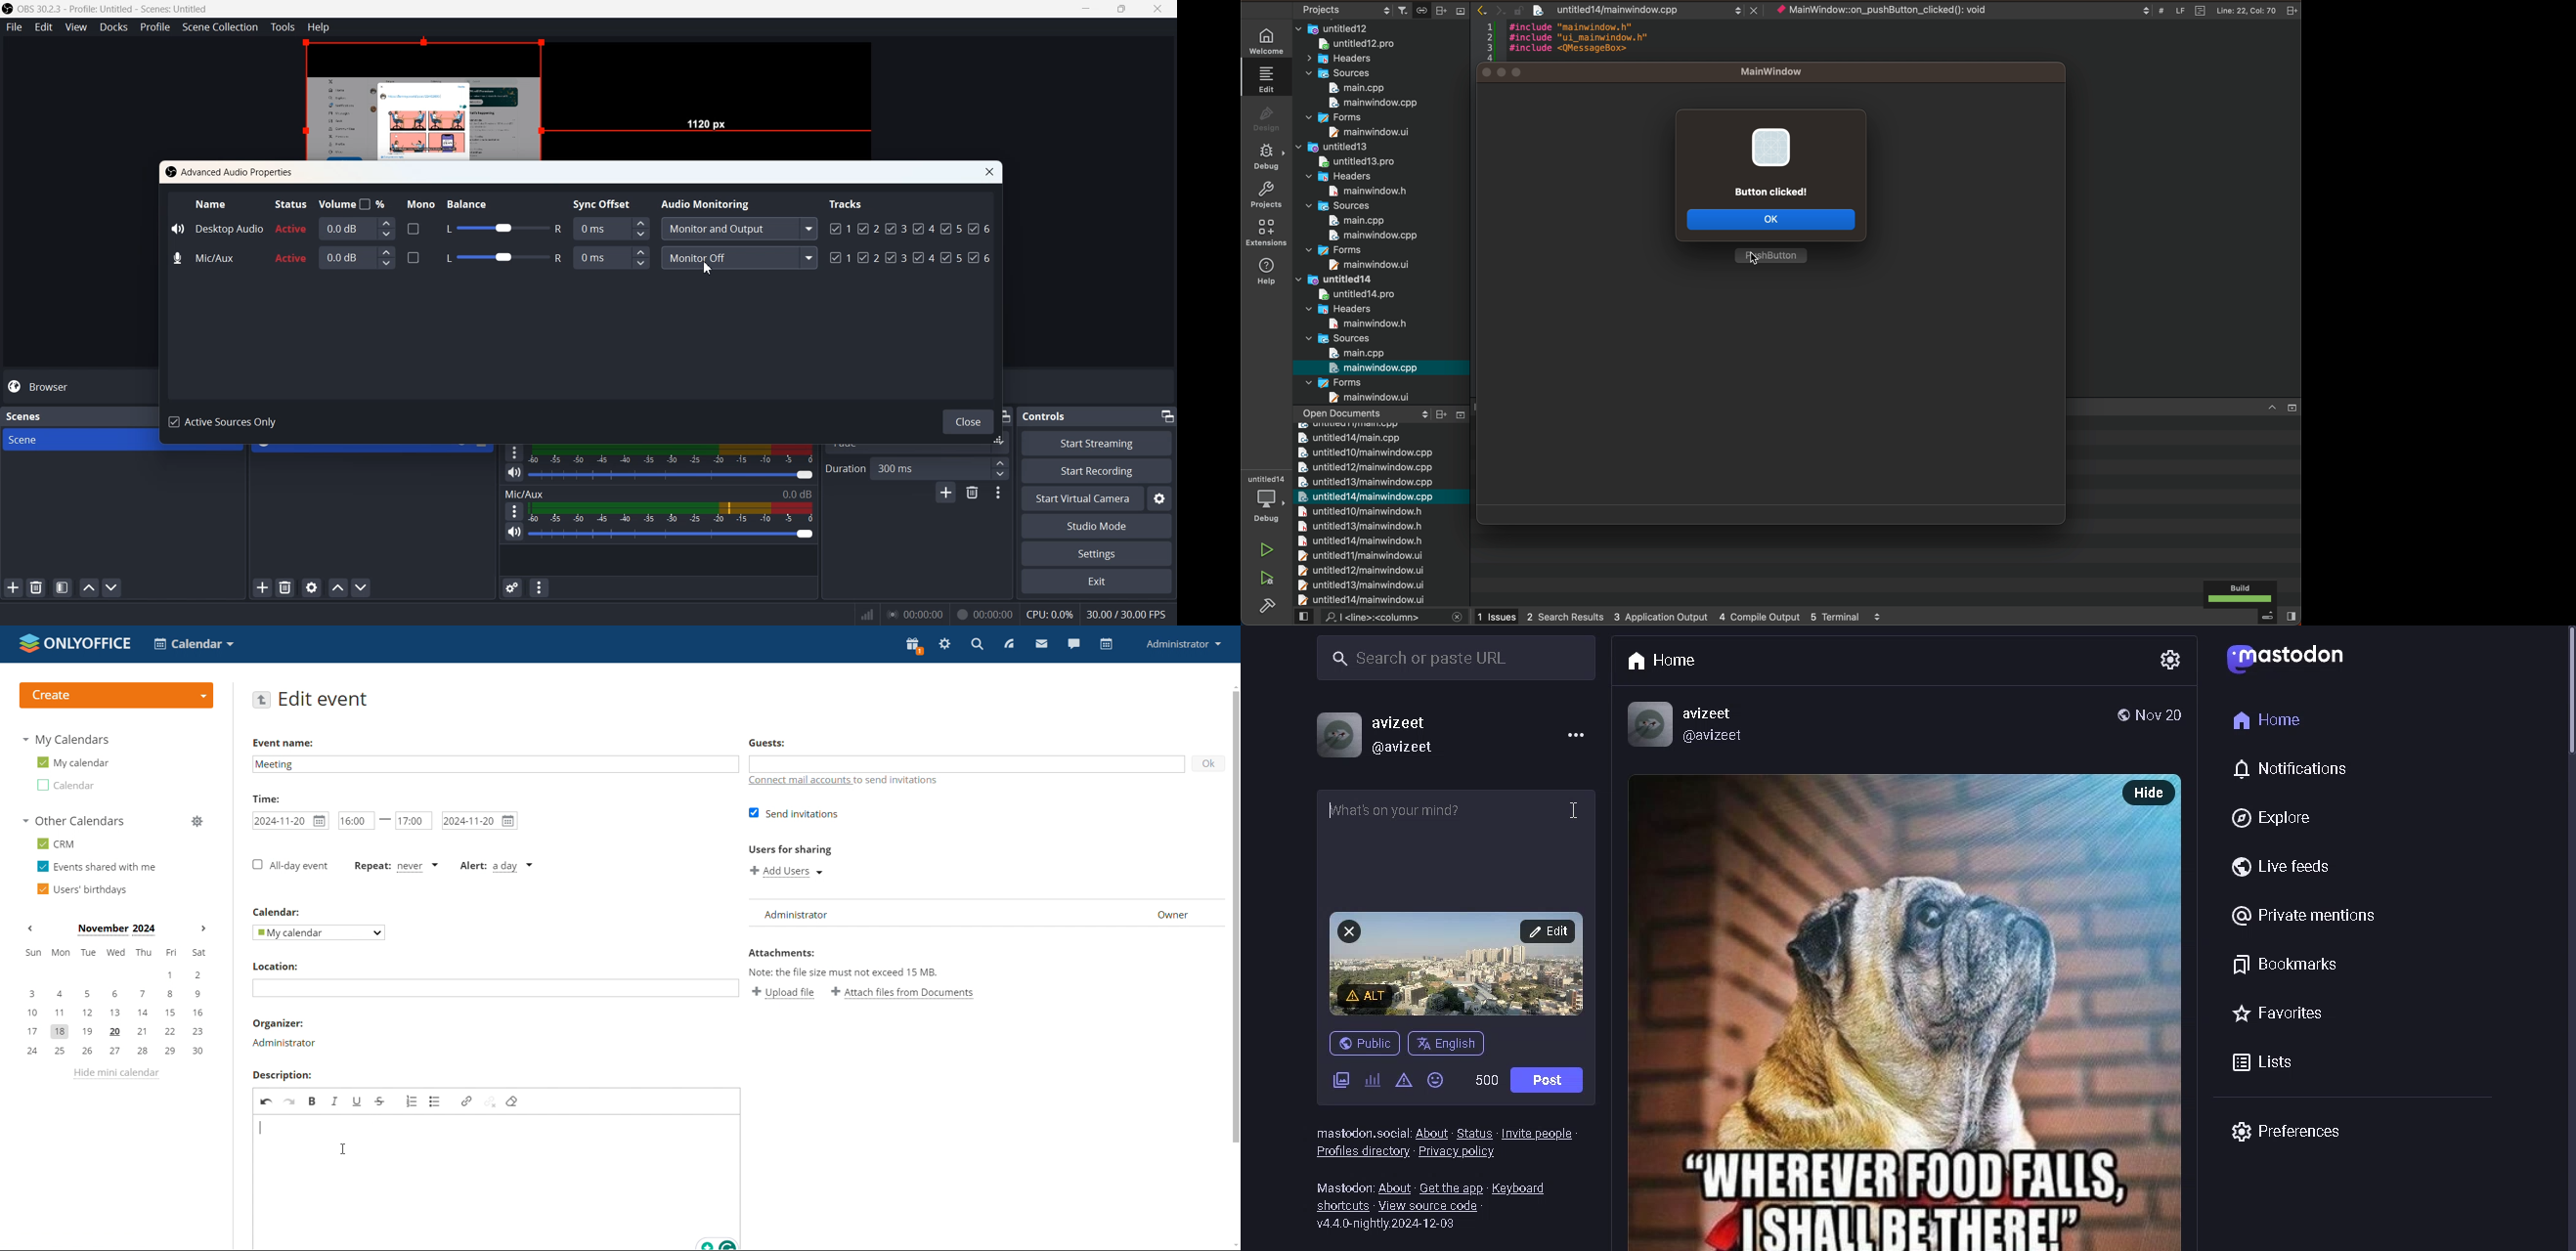  What do you see at coordinates (658, 492) in the screenshot?
I see `Mic/Aux 0.0 dB` at bounding box center [658, 492].